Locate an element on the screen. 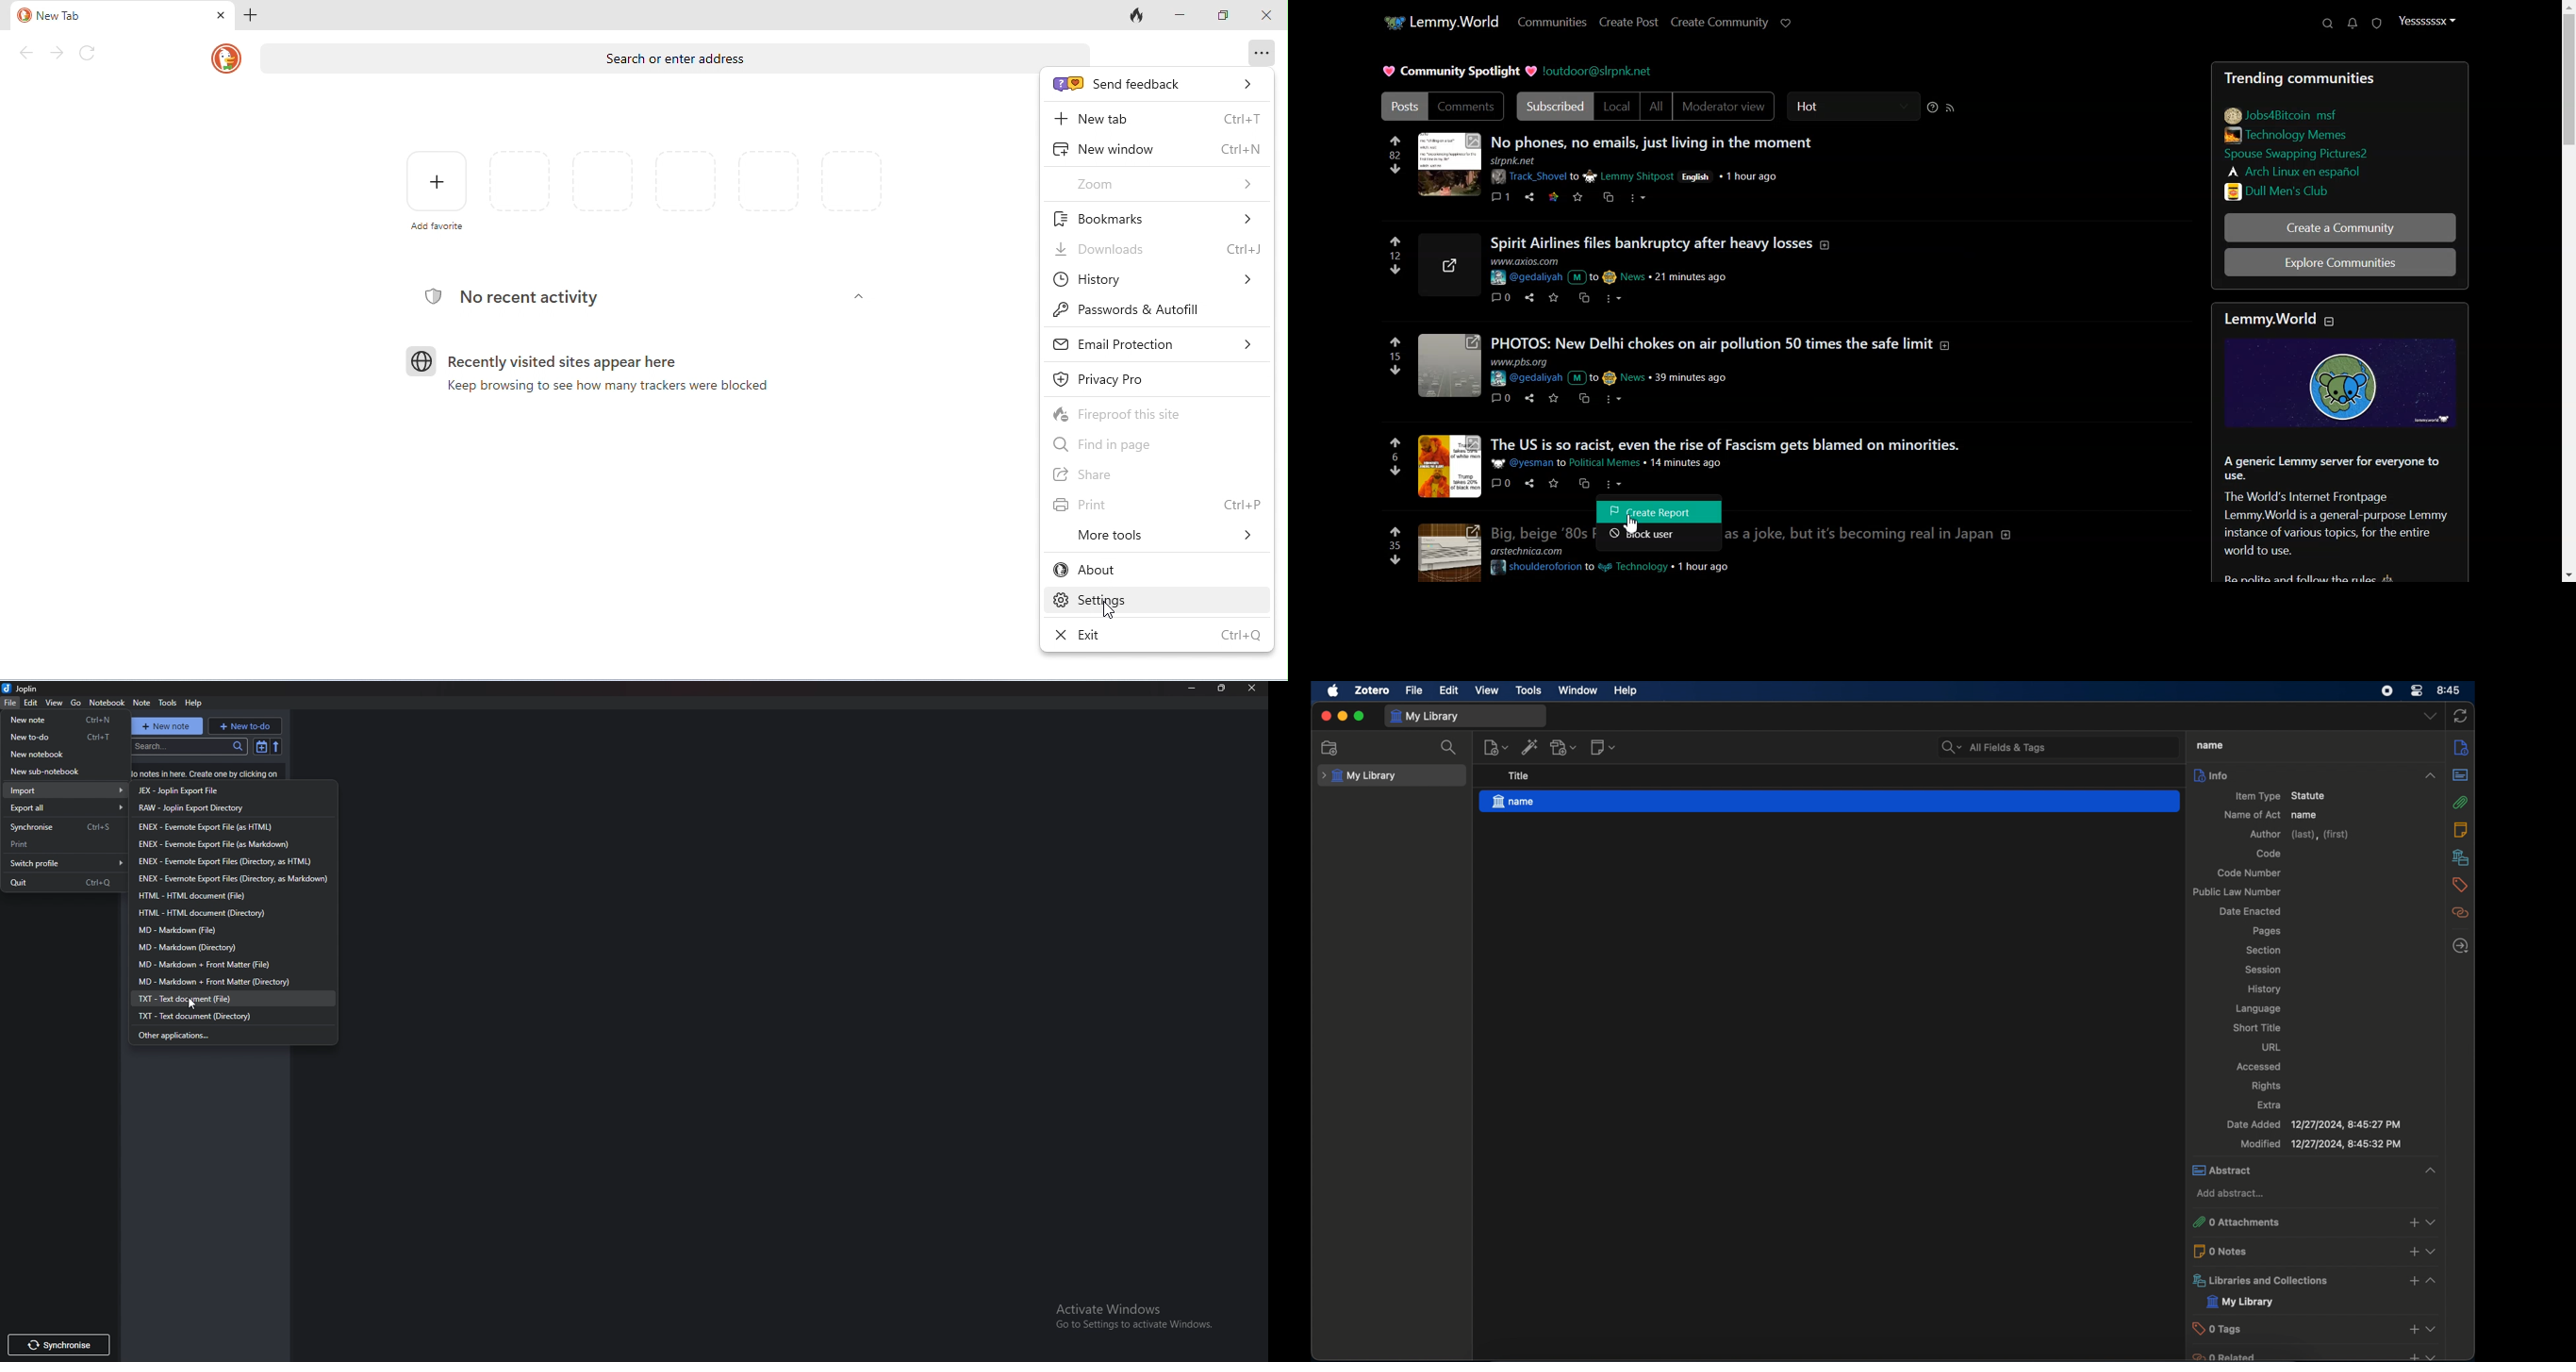 The width and height of the screenshot is (2576, 1372). image is located at coordinates (2346, 385).